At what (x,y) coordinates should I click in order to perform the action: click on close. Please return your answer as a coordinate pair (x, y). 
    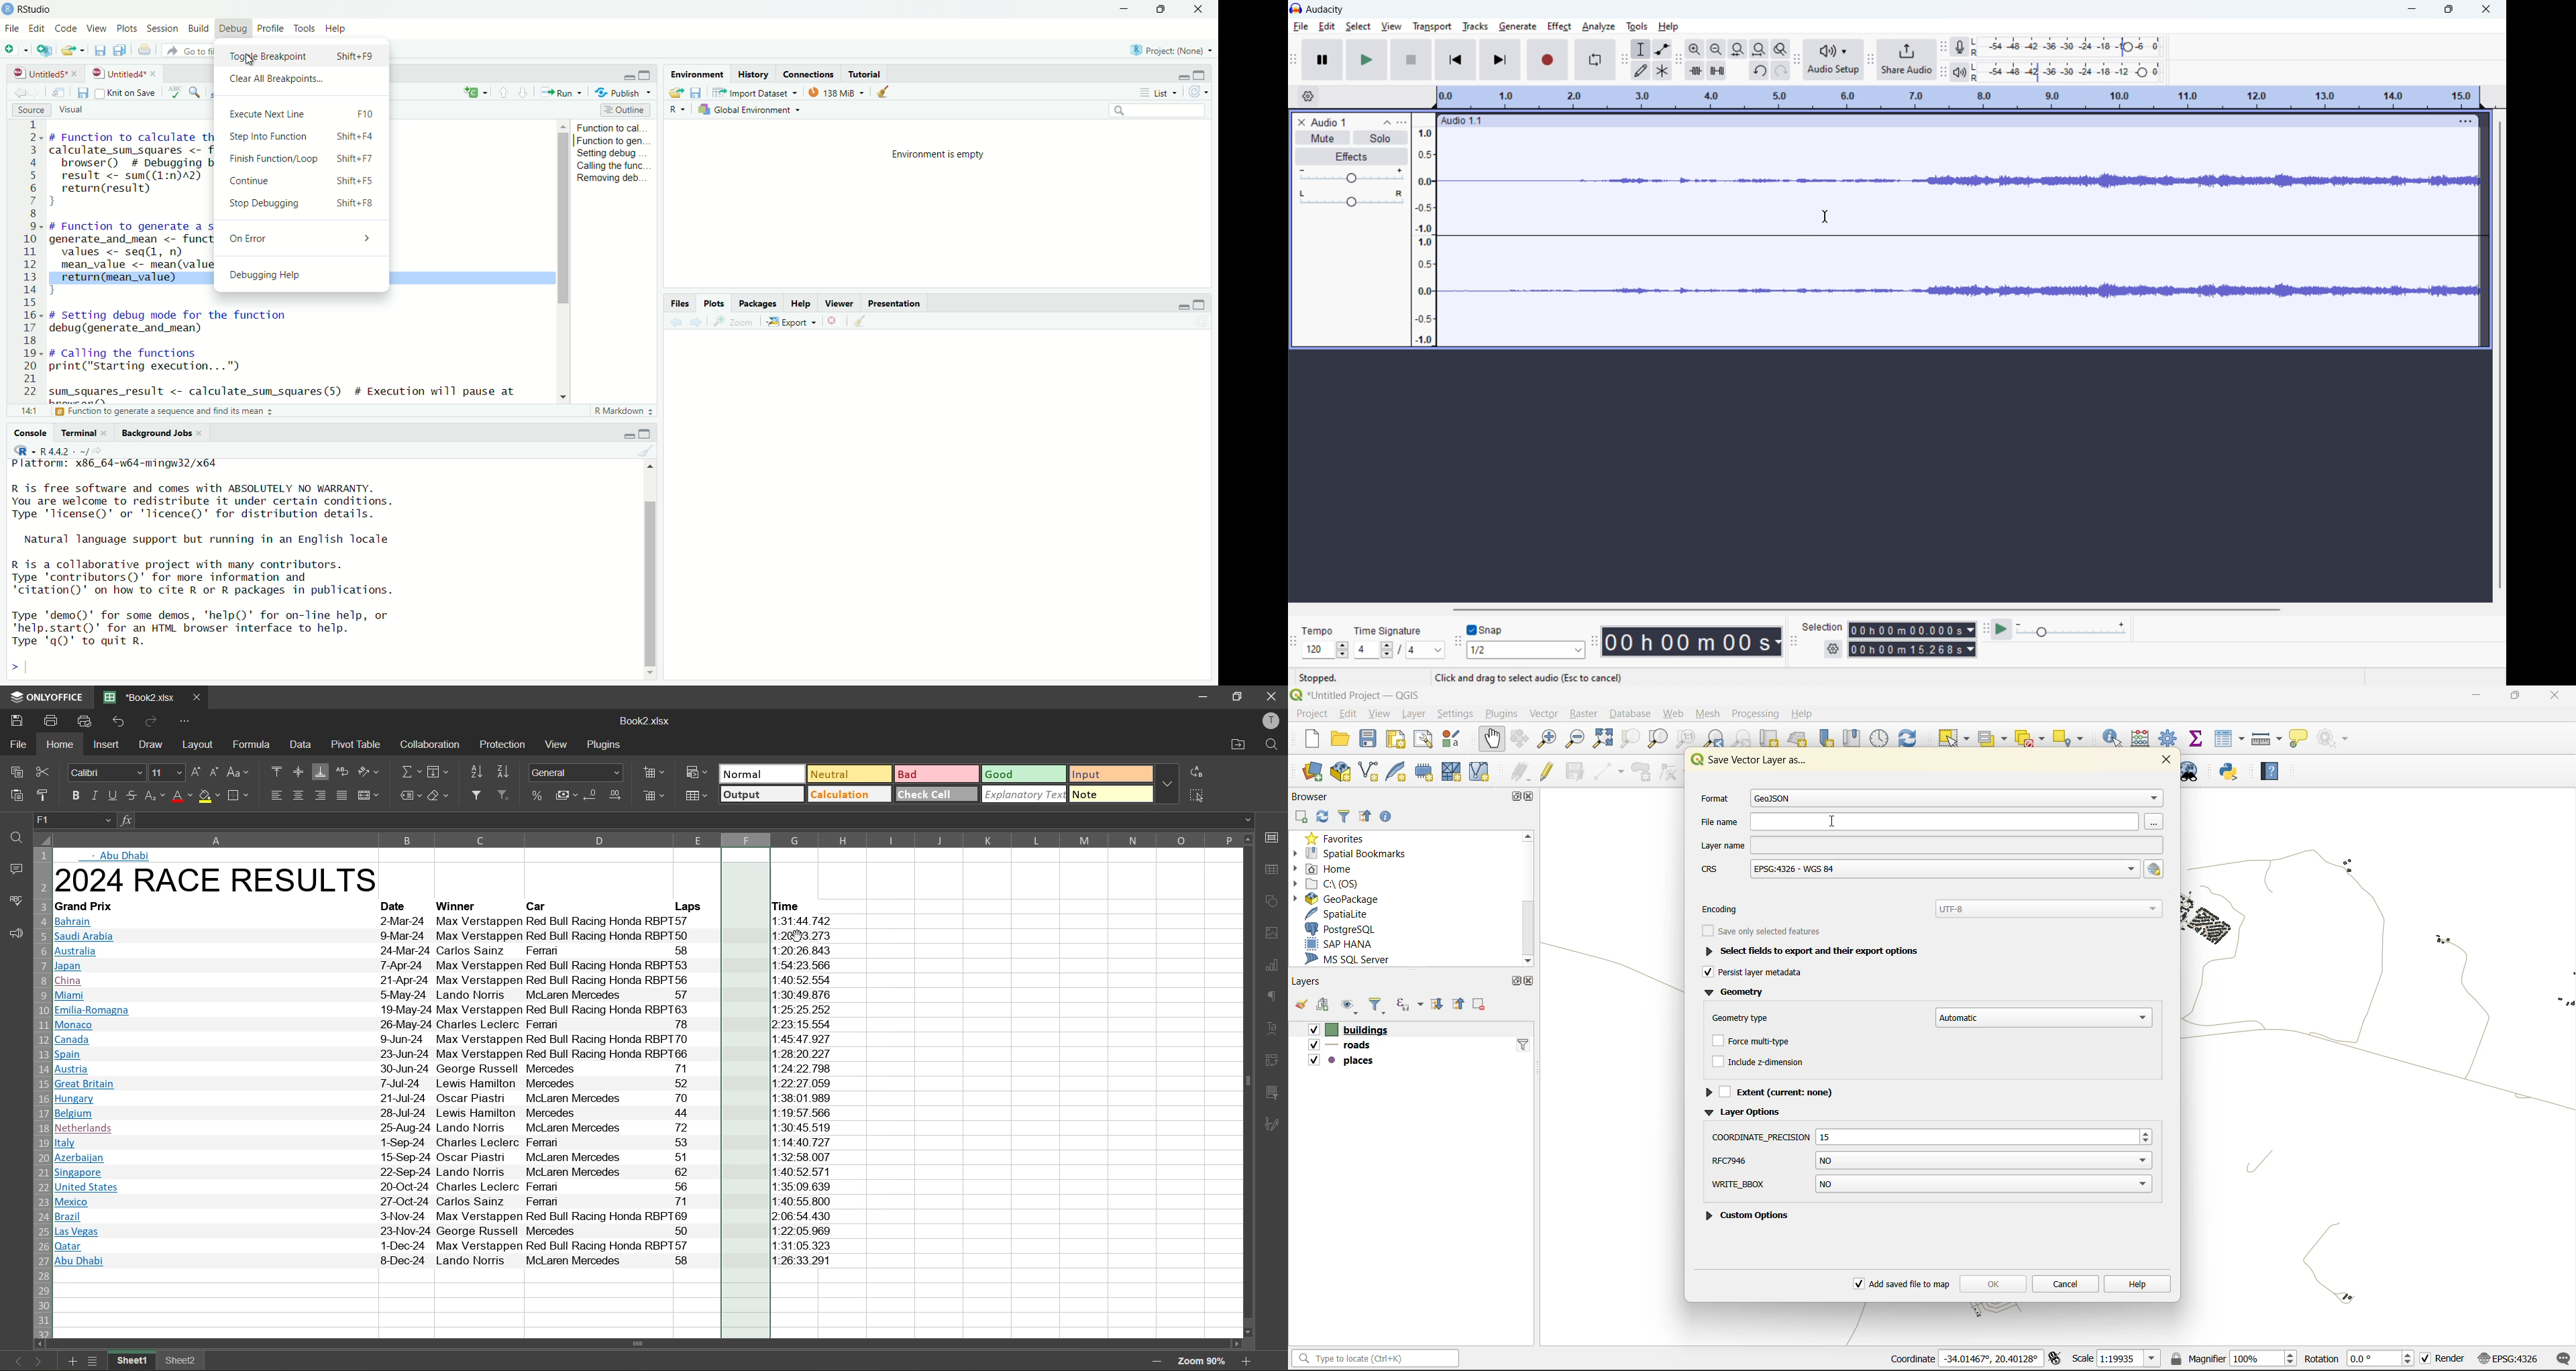
    Looking at the image, I should click on (106, 432).